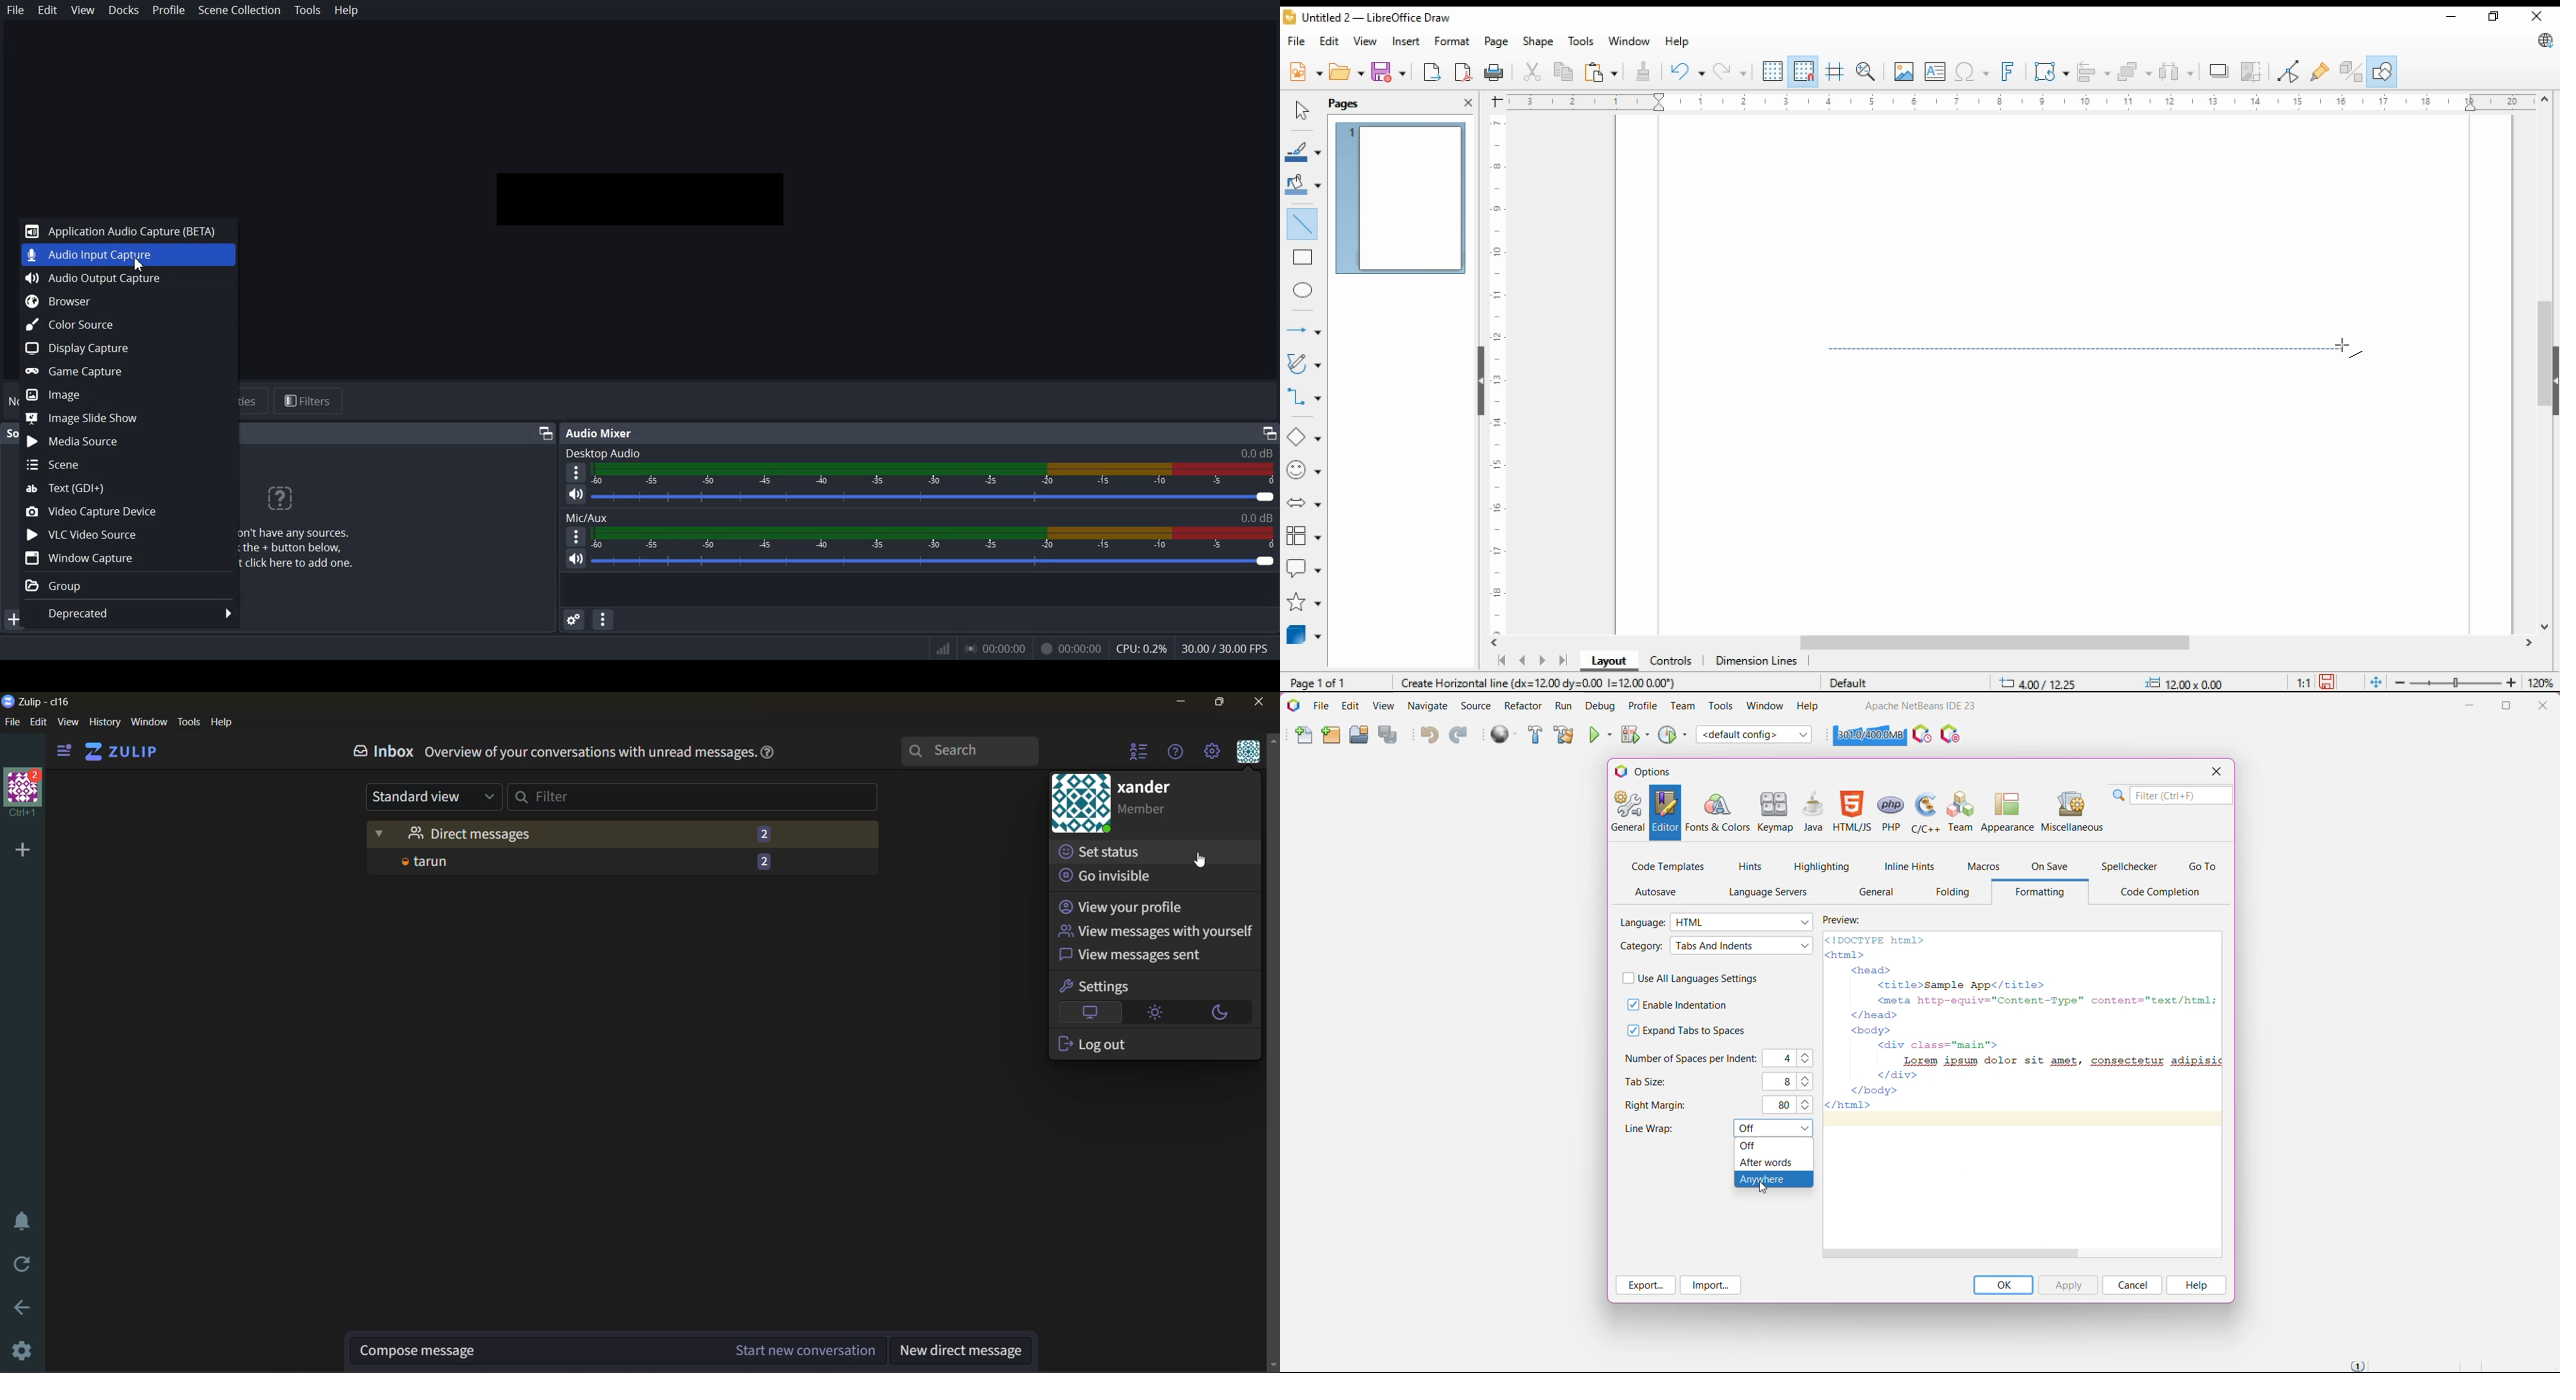 The width and height of the screenshot is (2576, 1400). What do you see at coordinates (624, 830) in the screenshot?
I see `unread messages` at bounding box center [624, 830].